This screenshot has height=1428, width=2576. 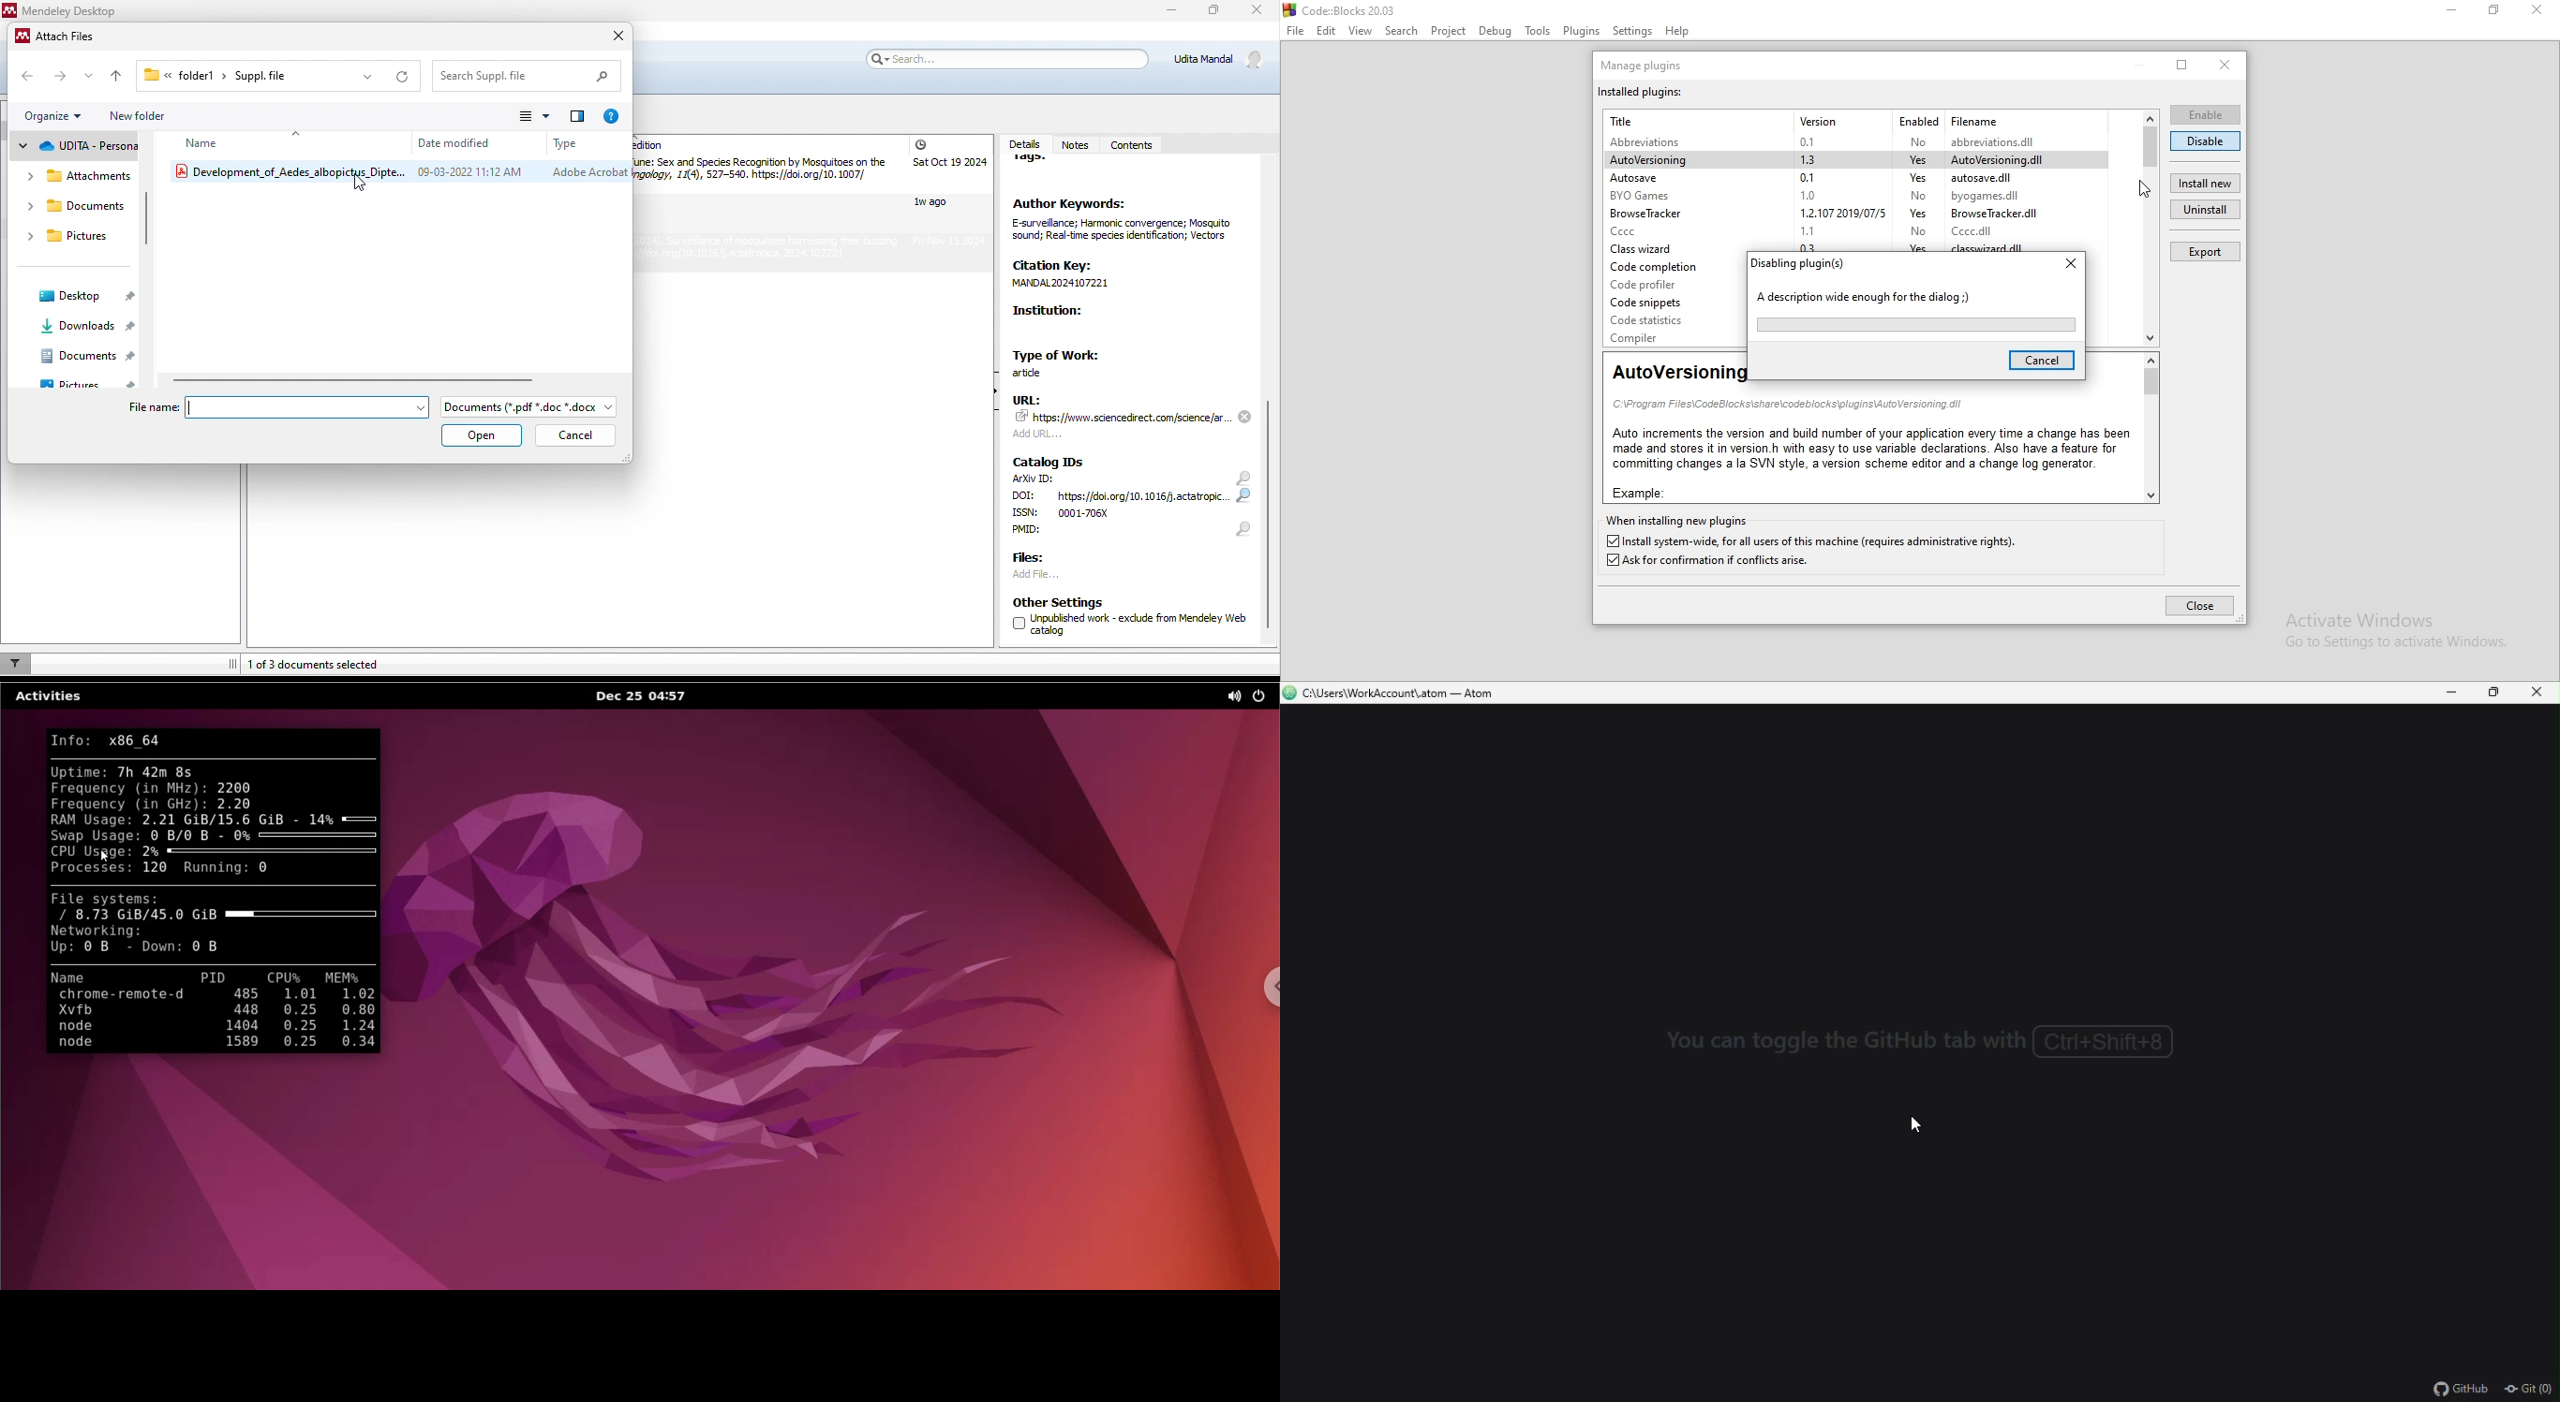 I want to click on Other Settings
(] Unpublished work - exclude from Mendeley Web
U catalog, so click(x=1125, y=618).